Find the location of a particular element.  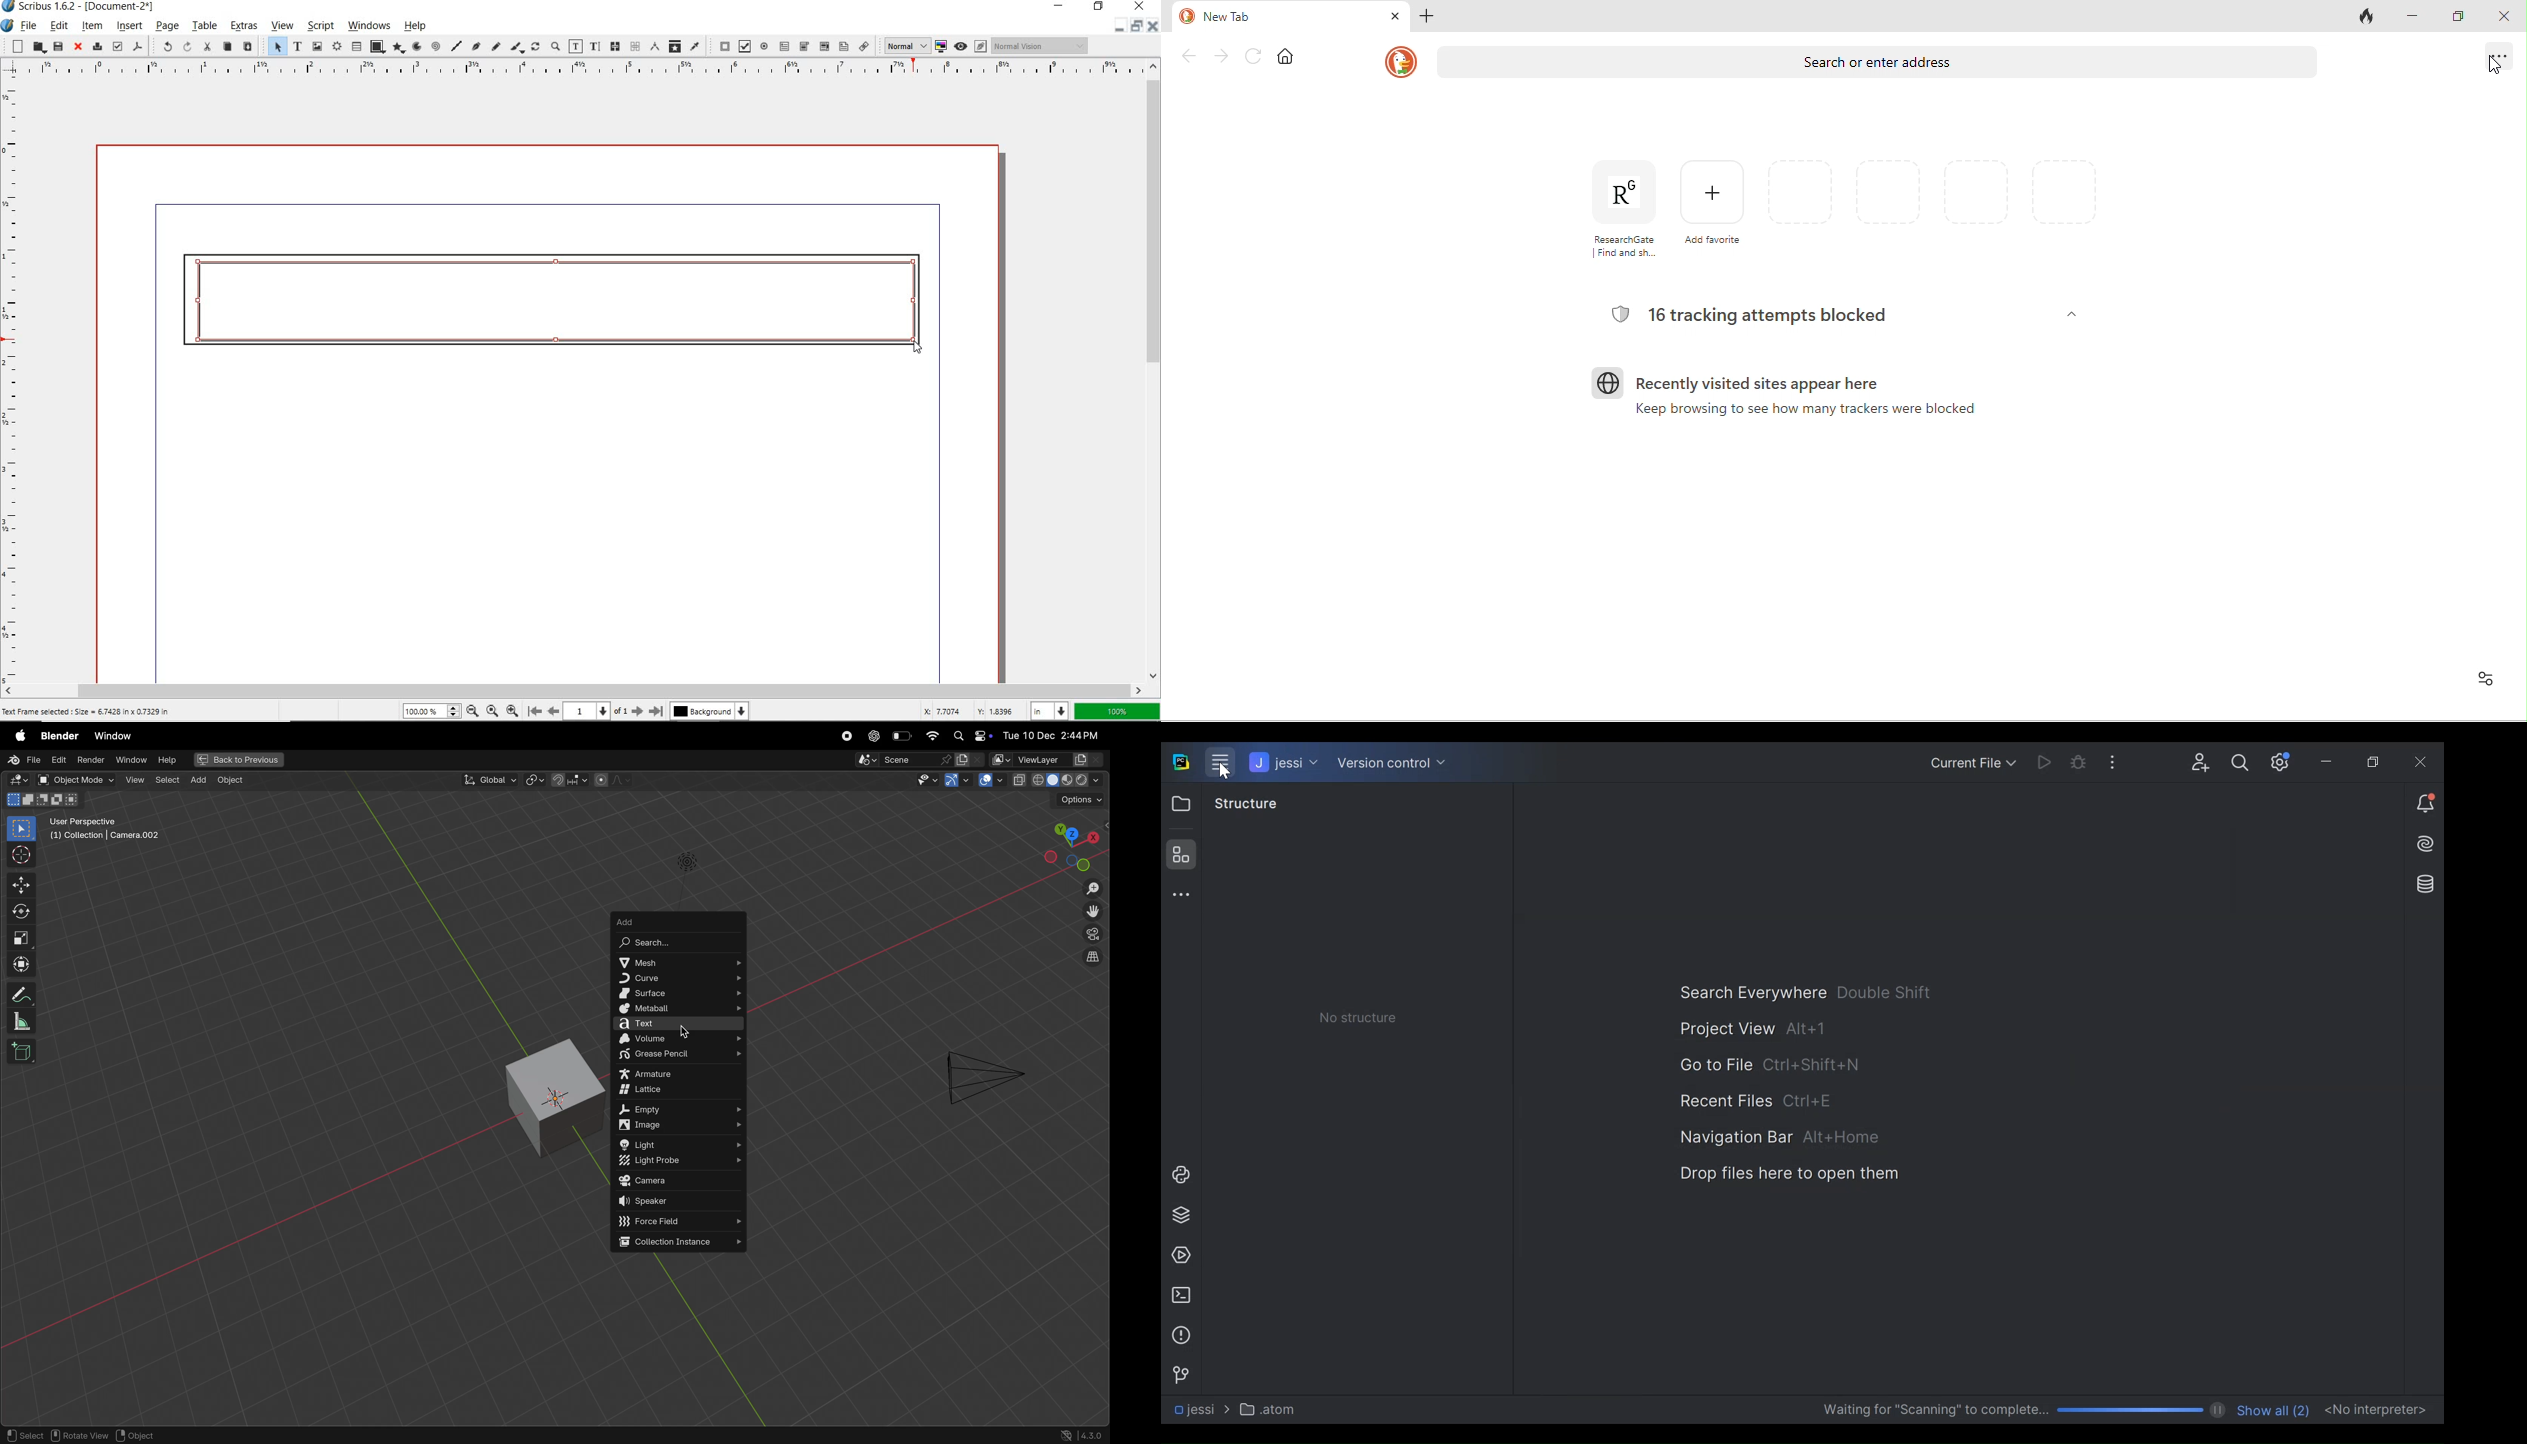

script is located at coordinates (320, 26).